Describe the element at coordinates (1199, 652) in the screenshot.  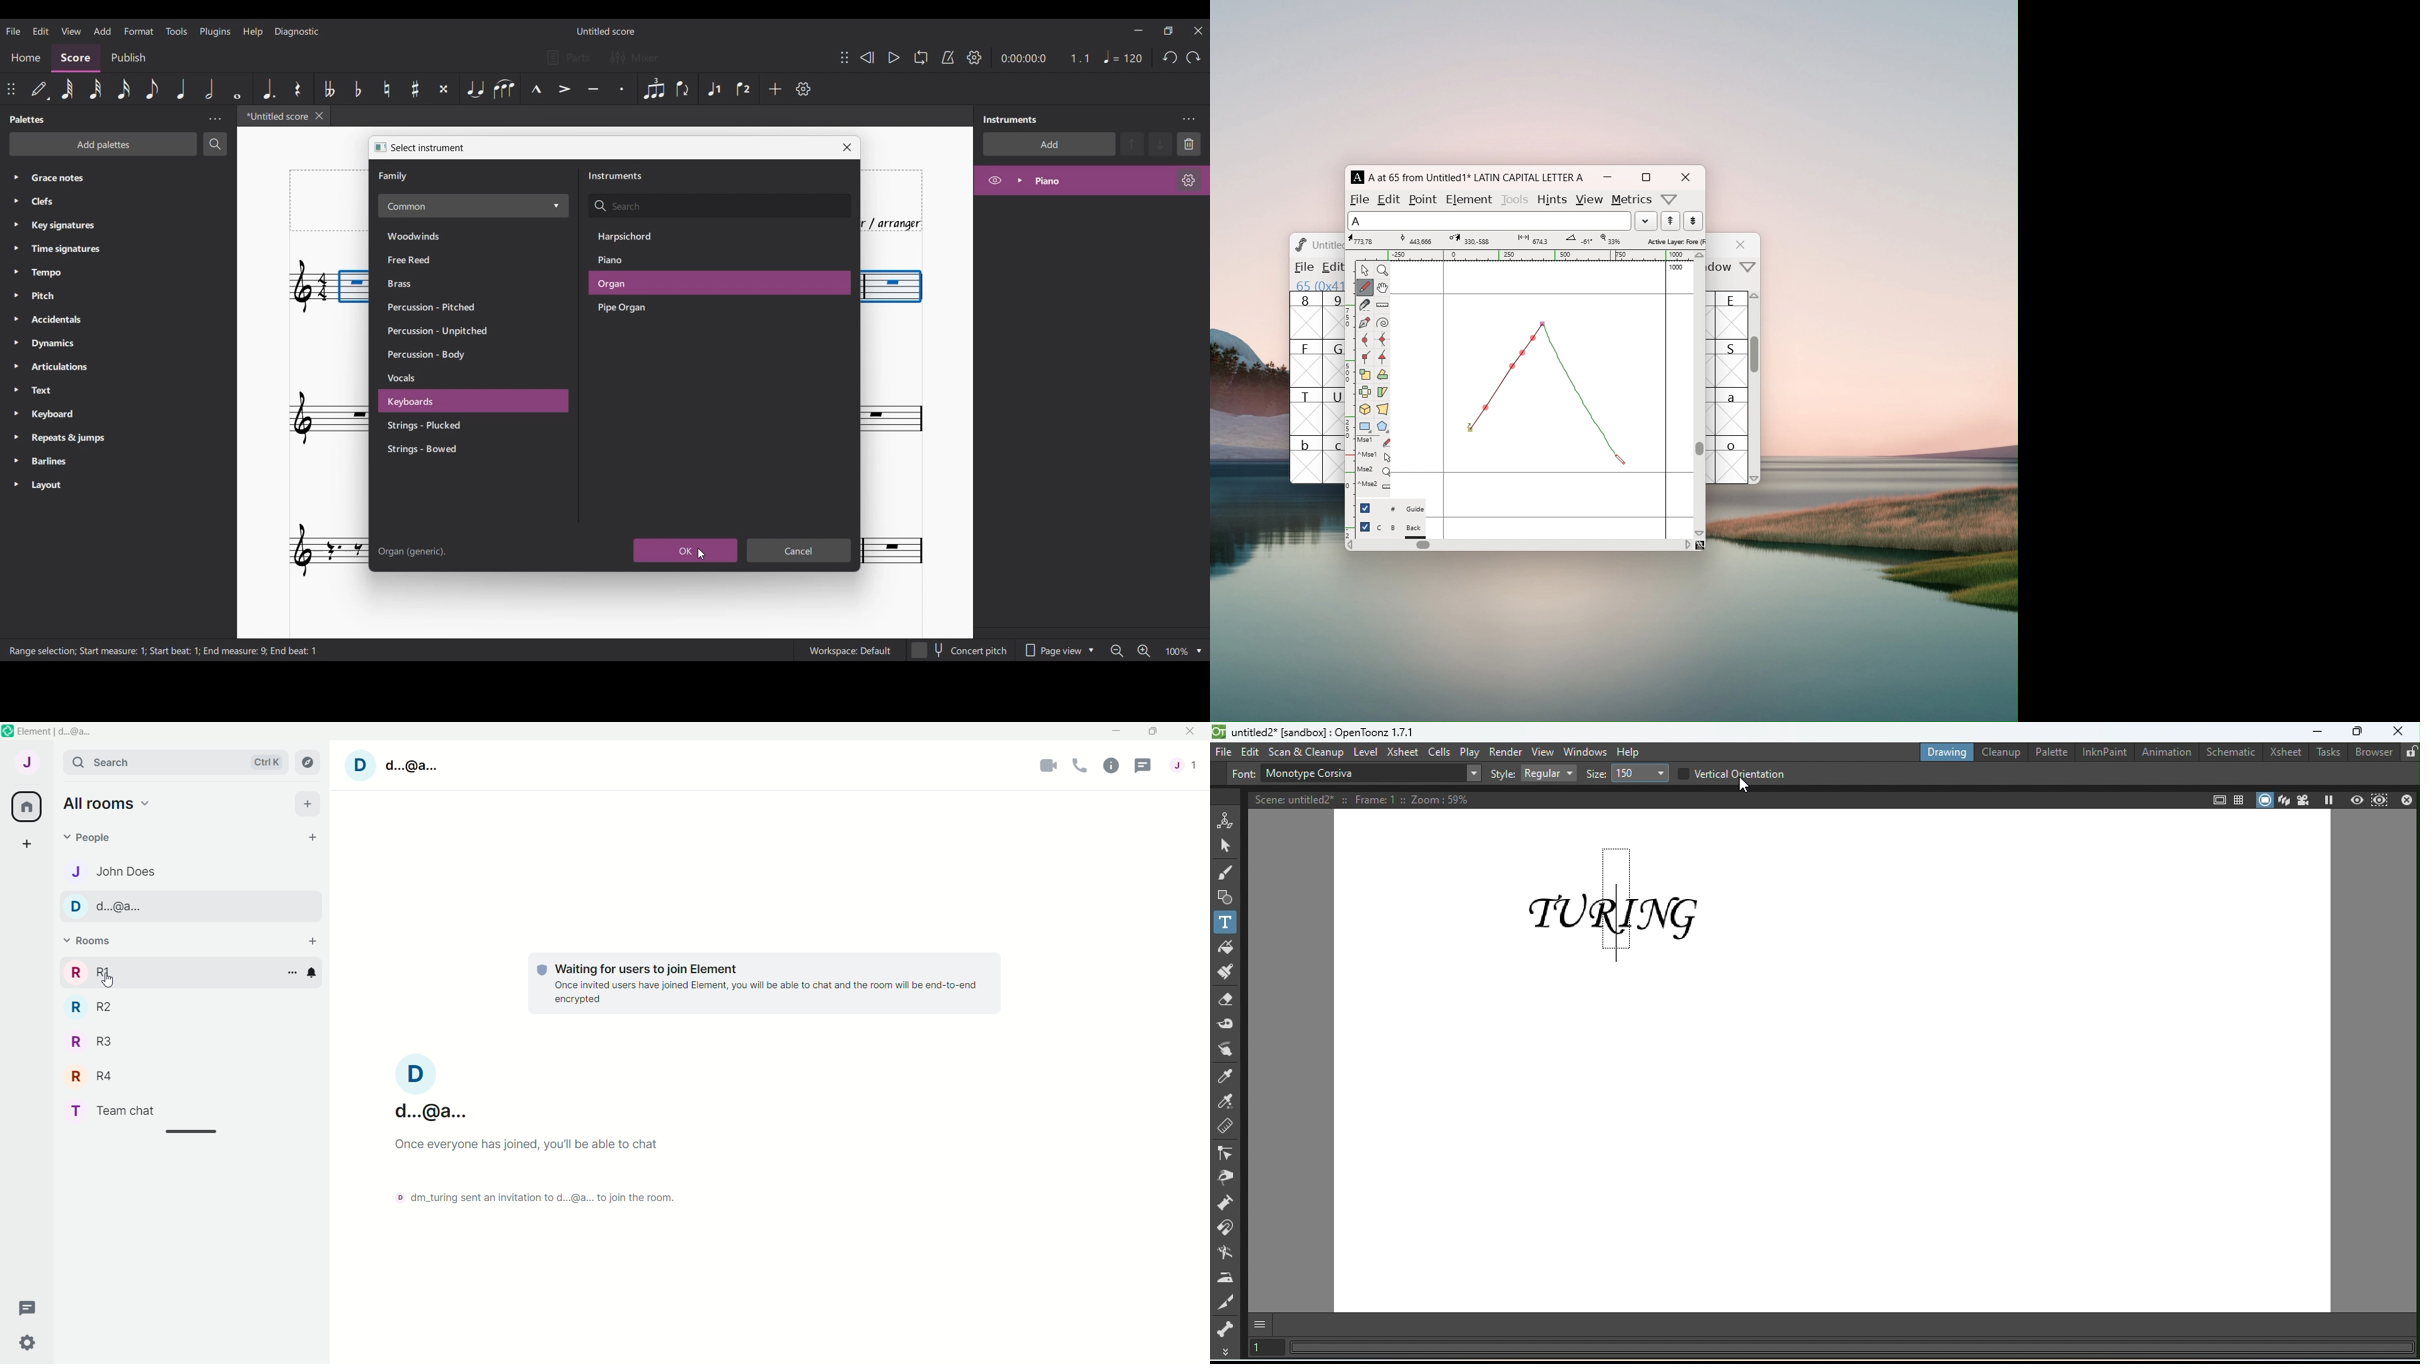
I see `Zoom options` at that location.